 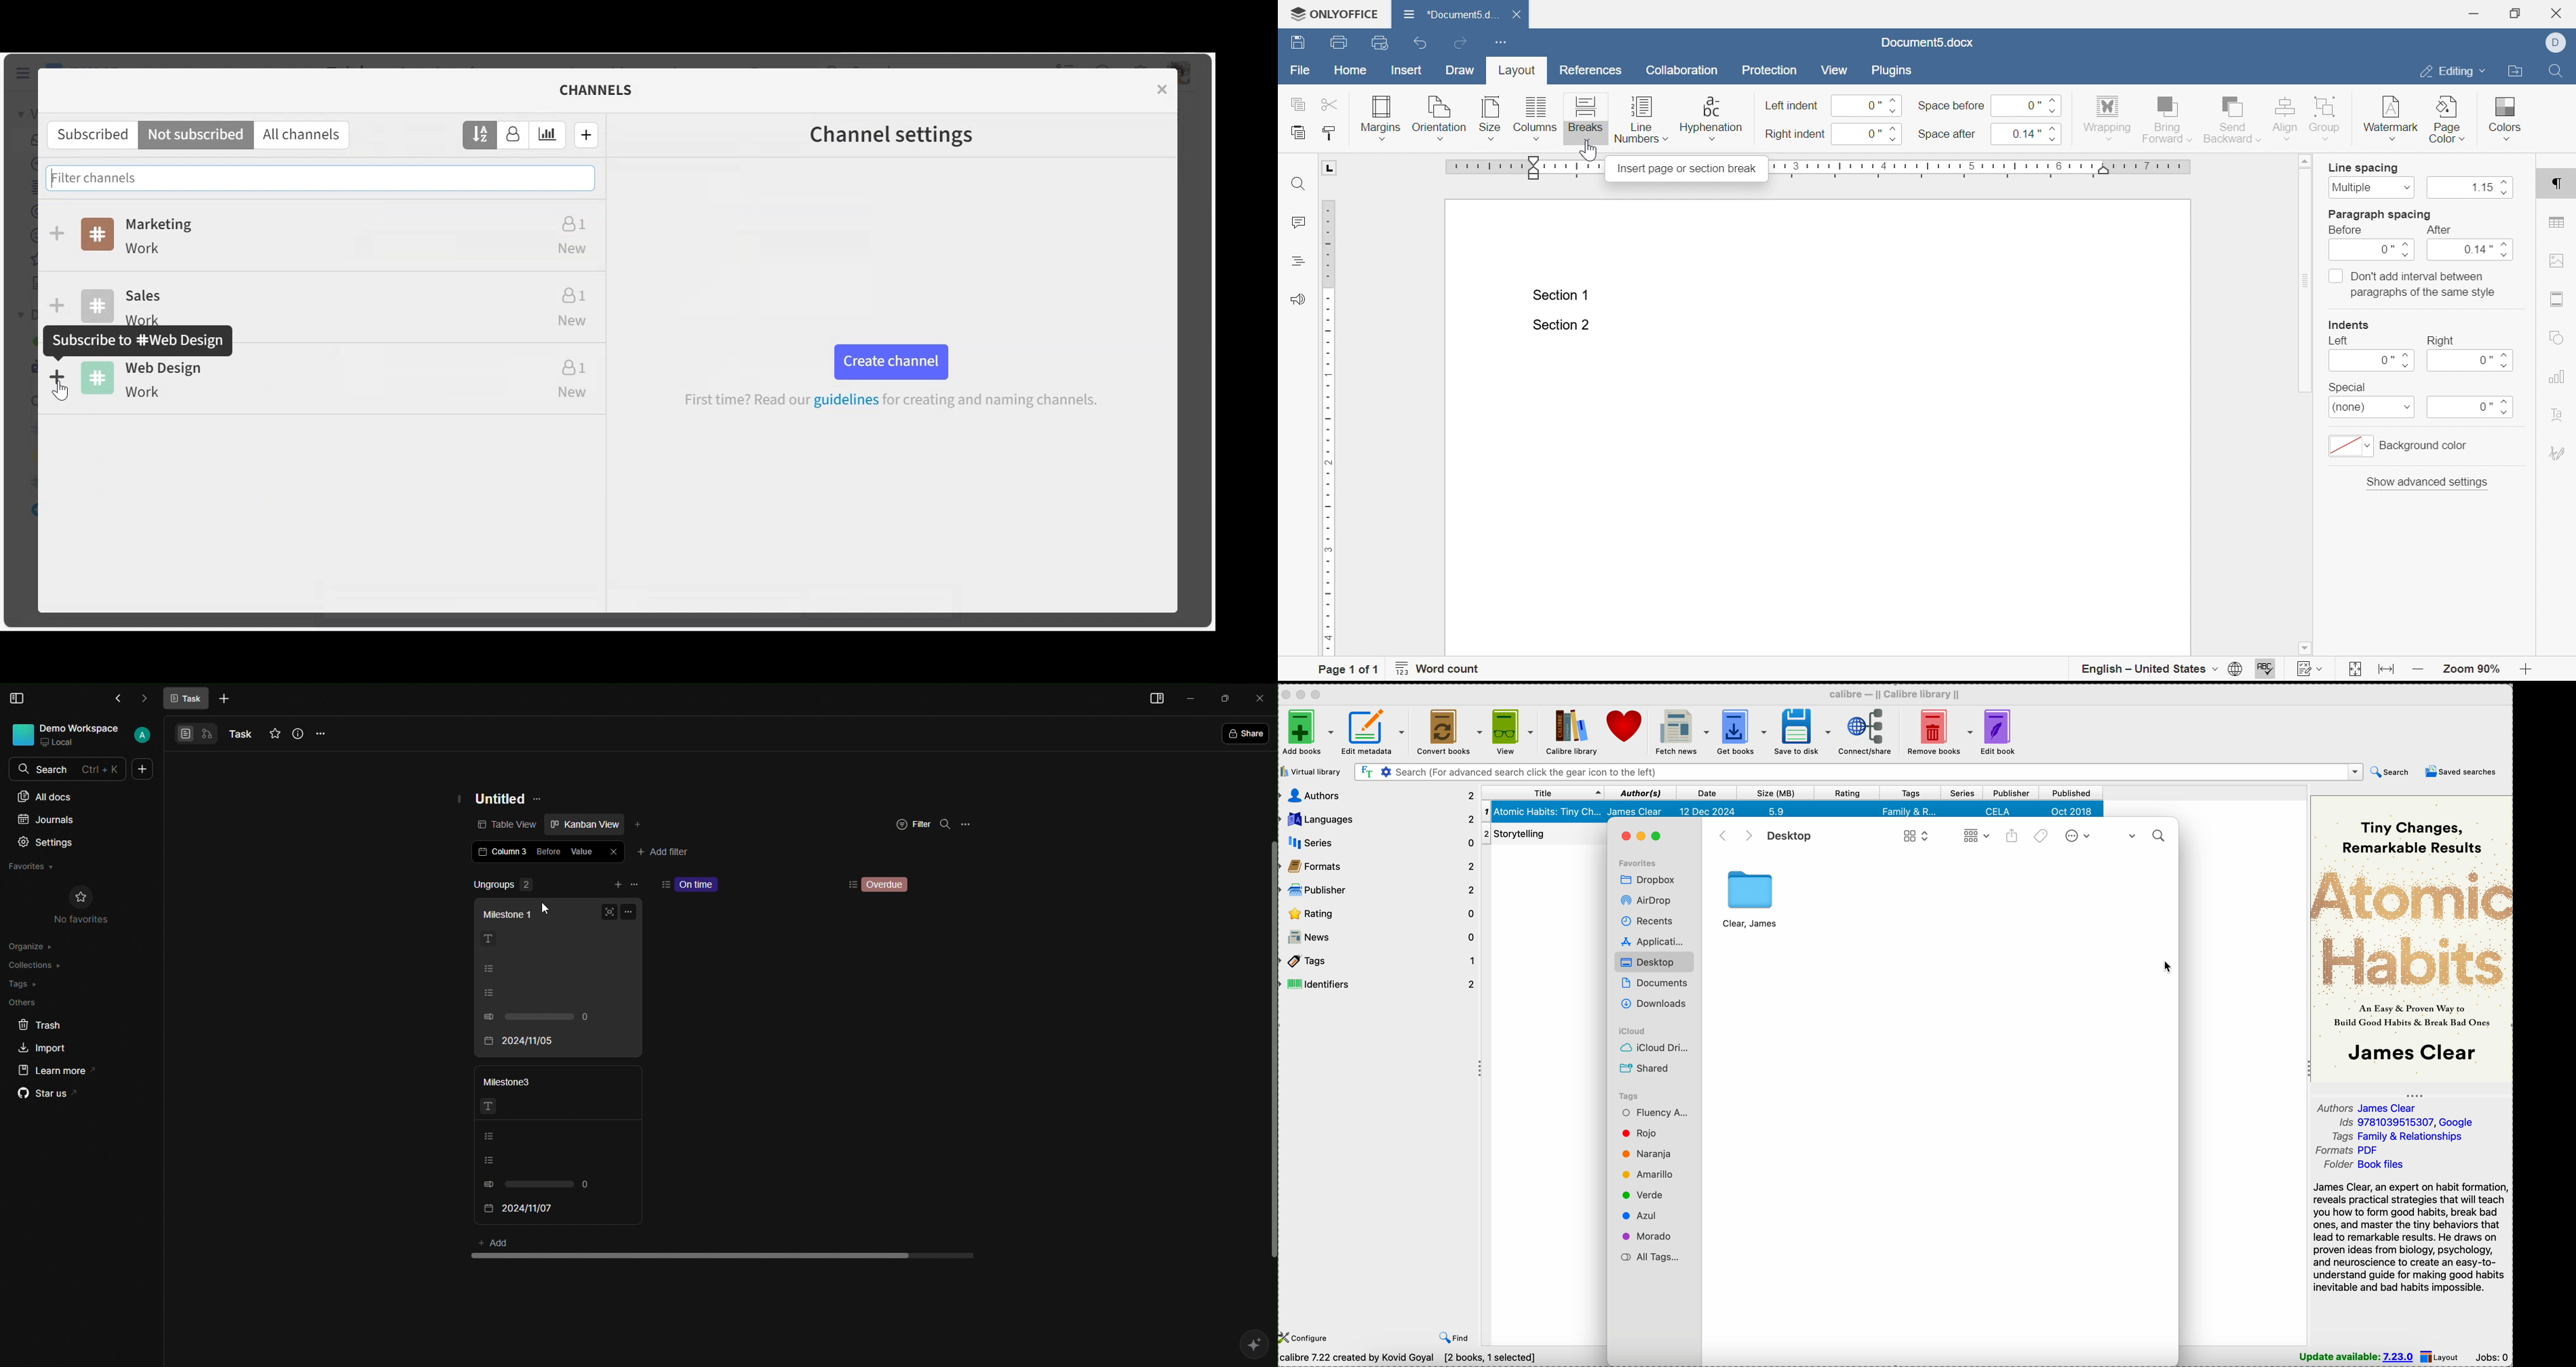 I want to click on author James Clear, so click(x=2366, y=1107).